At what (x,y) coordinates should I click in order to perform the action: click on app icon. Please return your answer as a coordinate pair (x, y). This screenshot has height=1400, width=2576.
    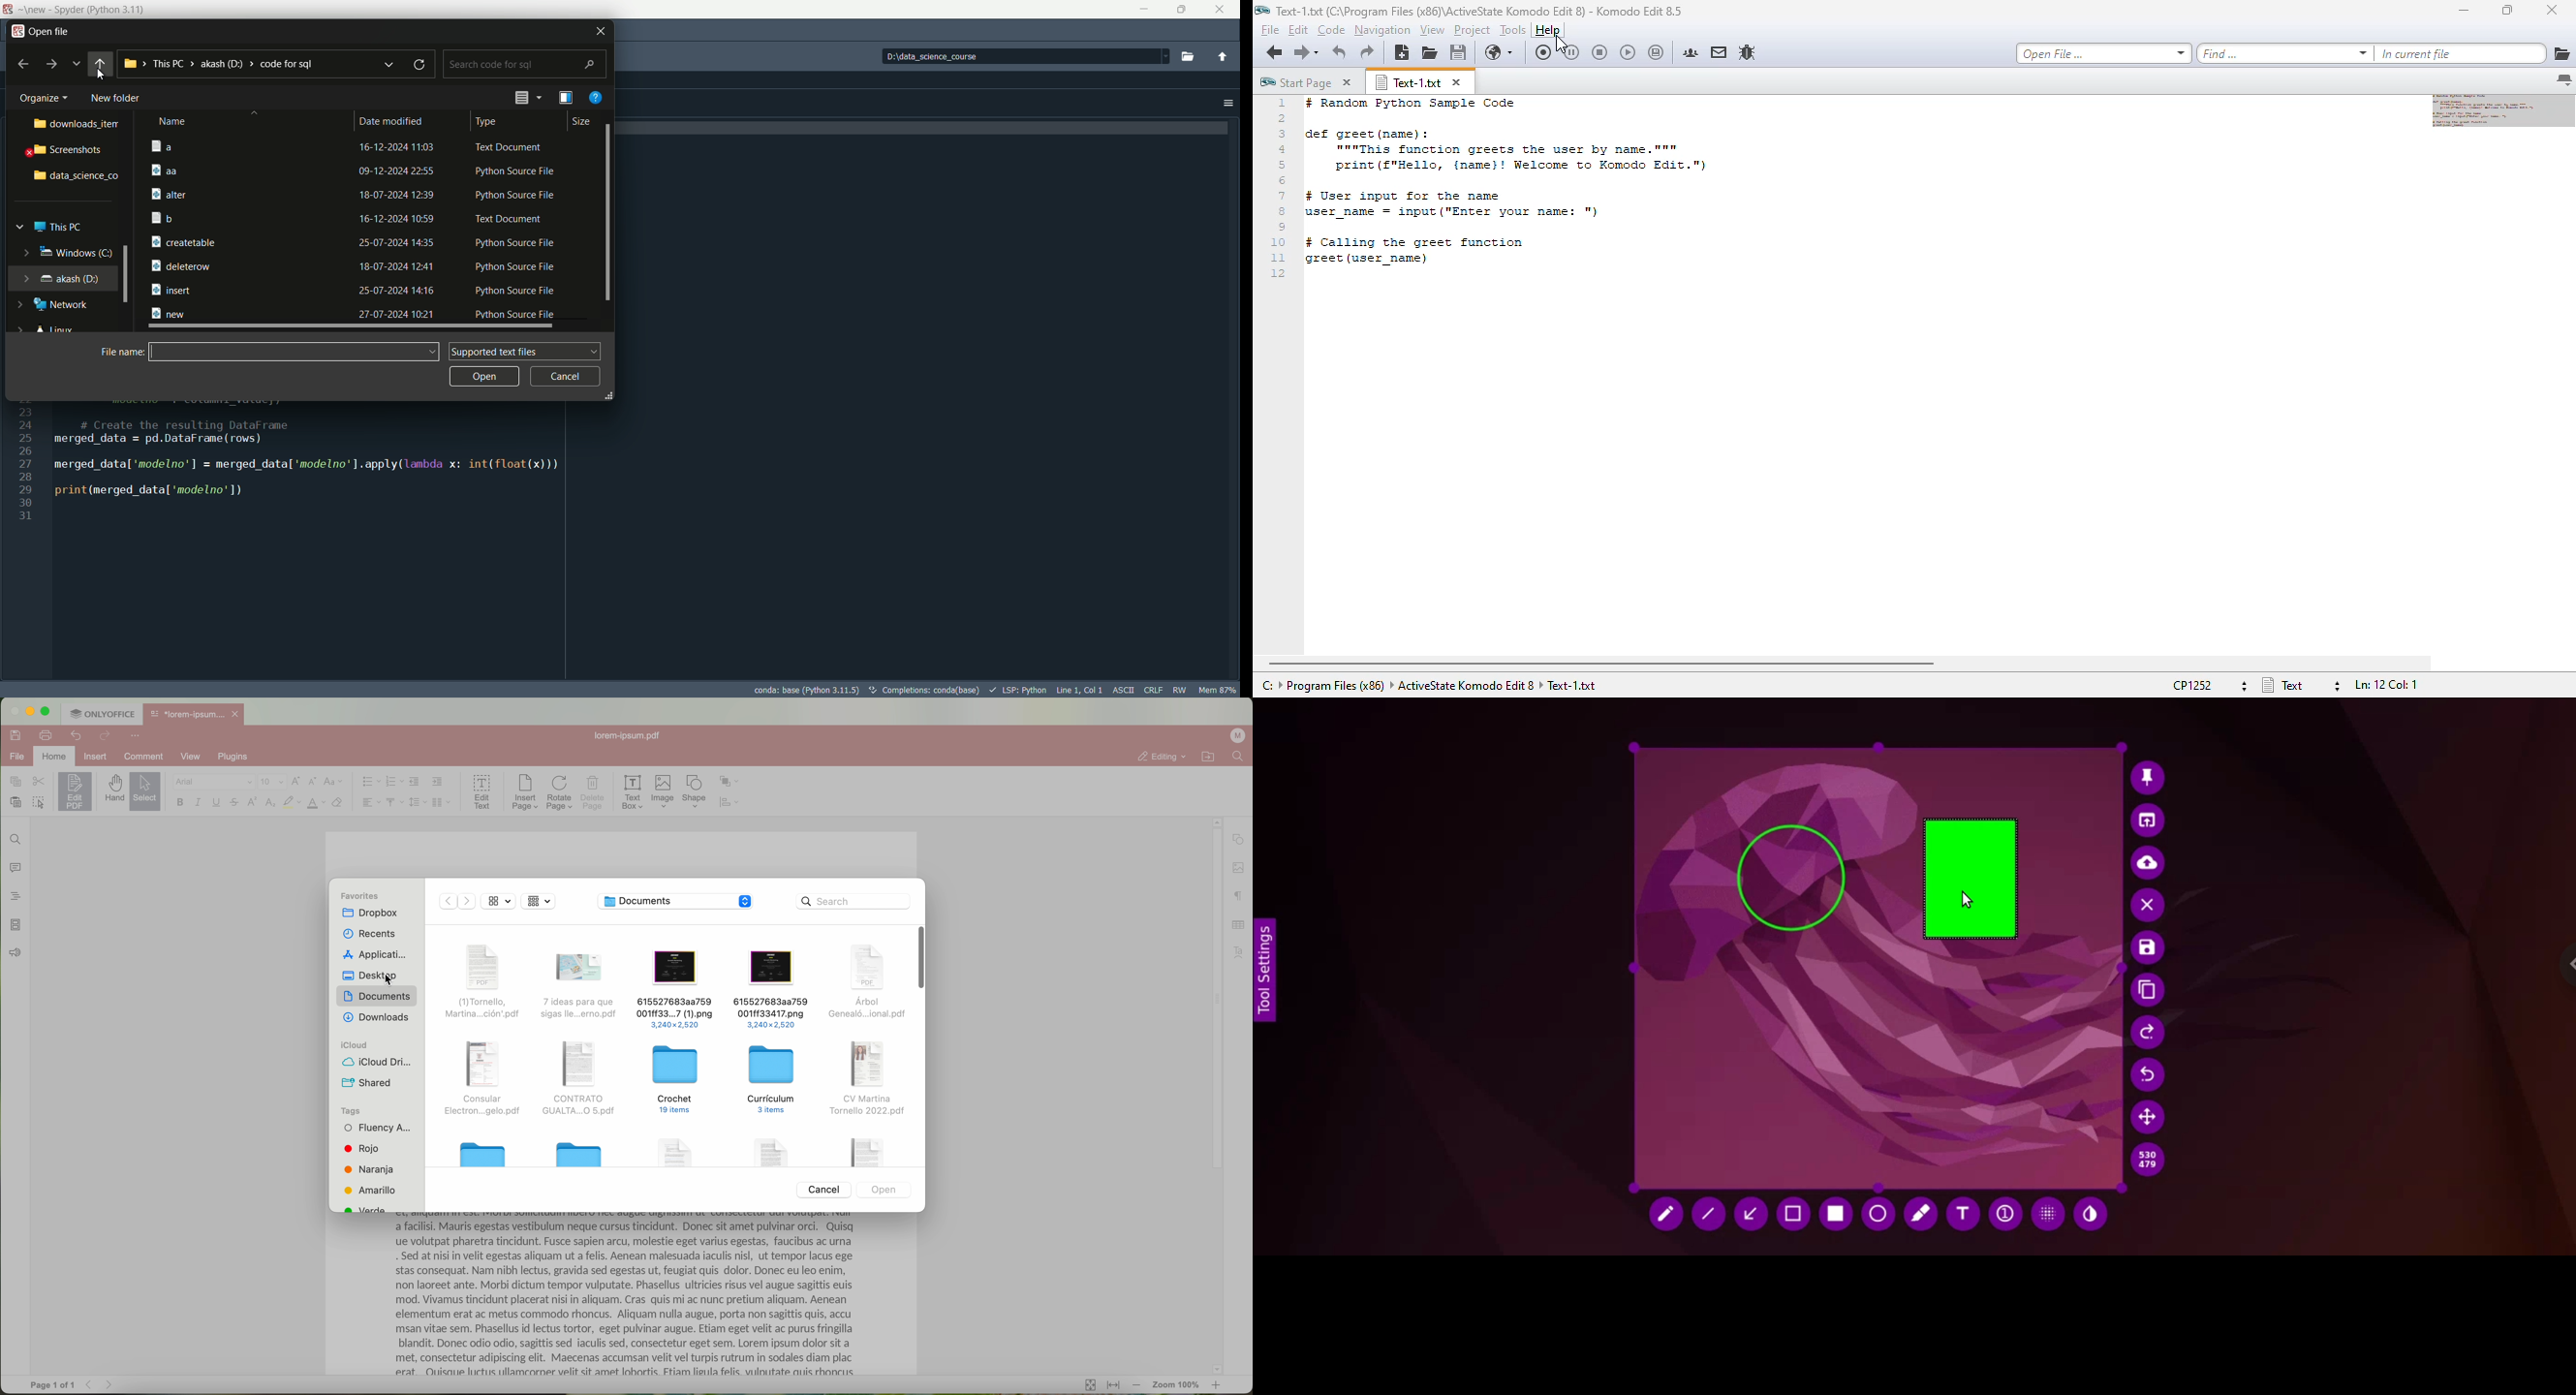
    Looking at the image, I should click on (9, 10).